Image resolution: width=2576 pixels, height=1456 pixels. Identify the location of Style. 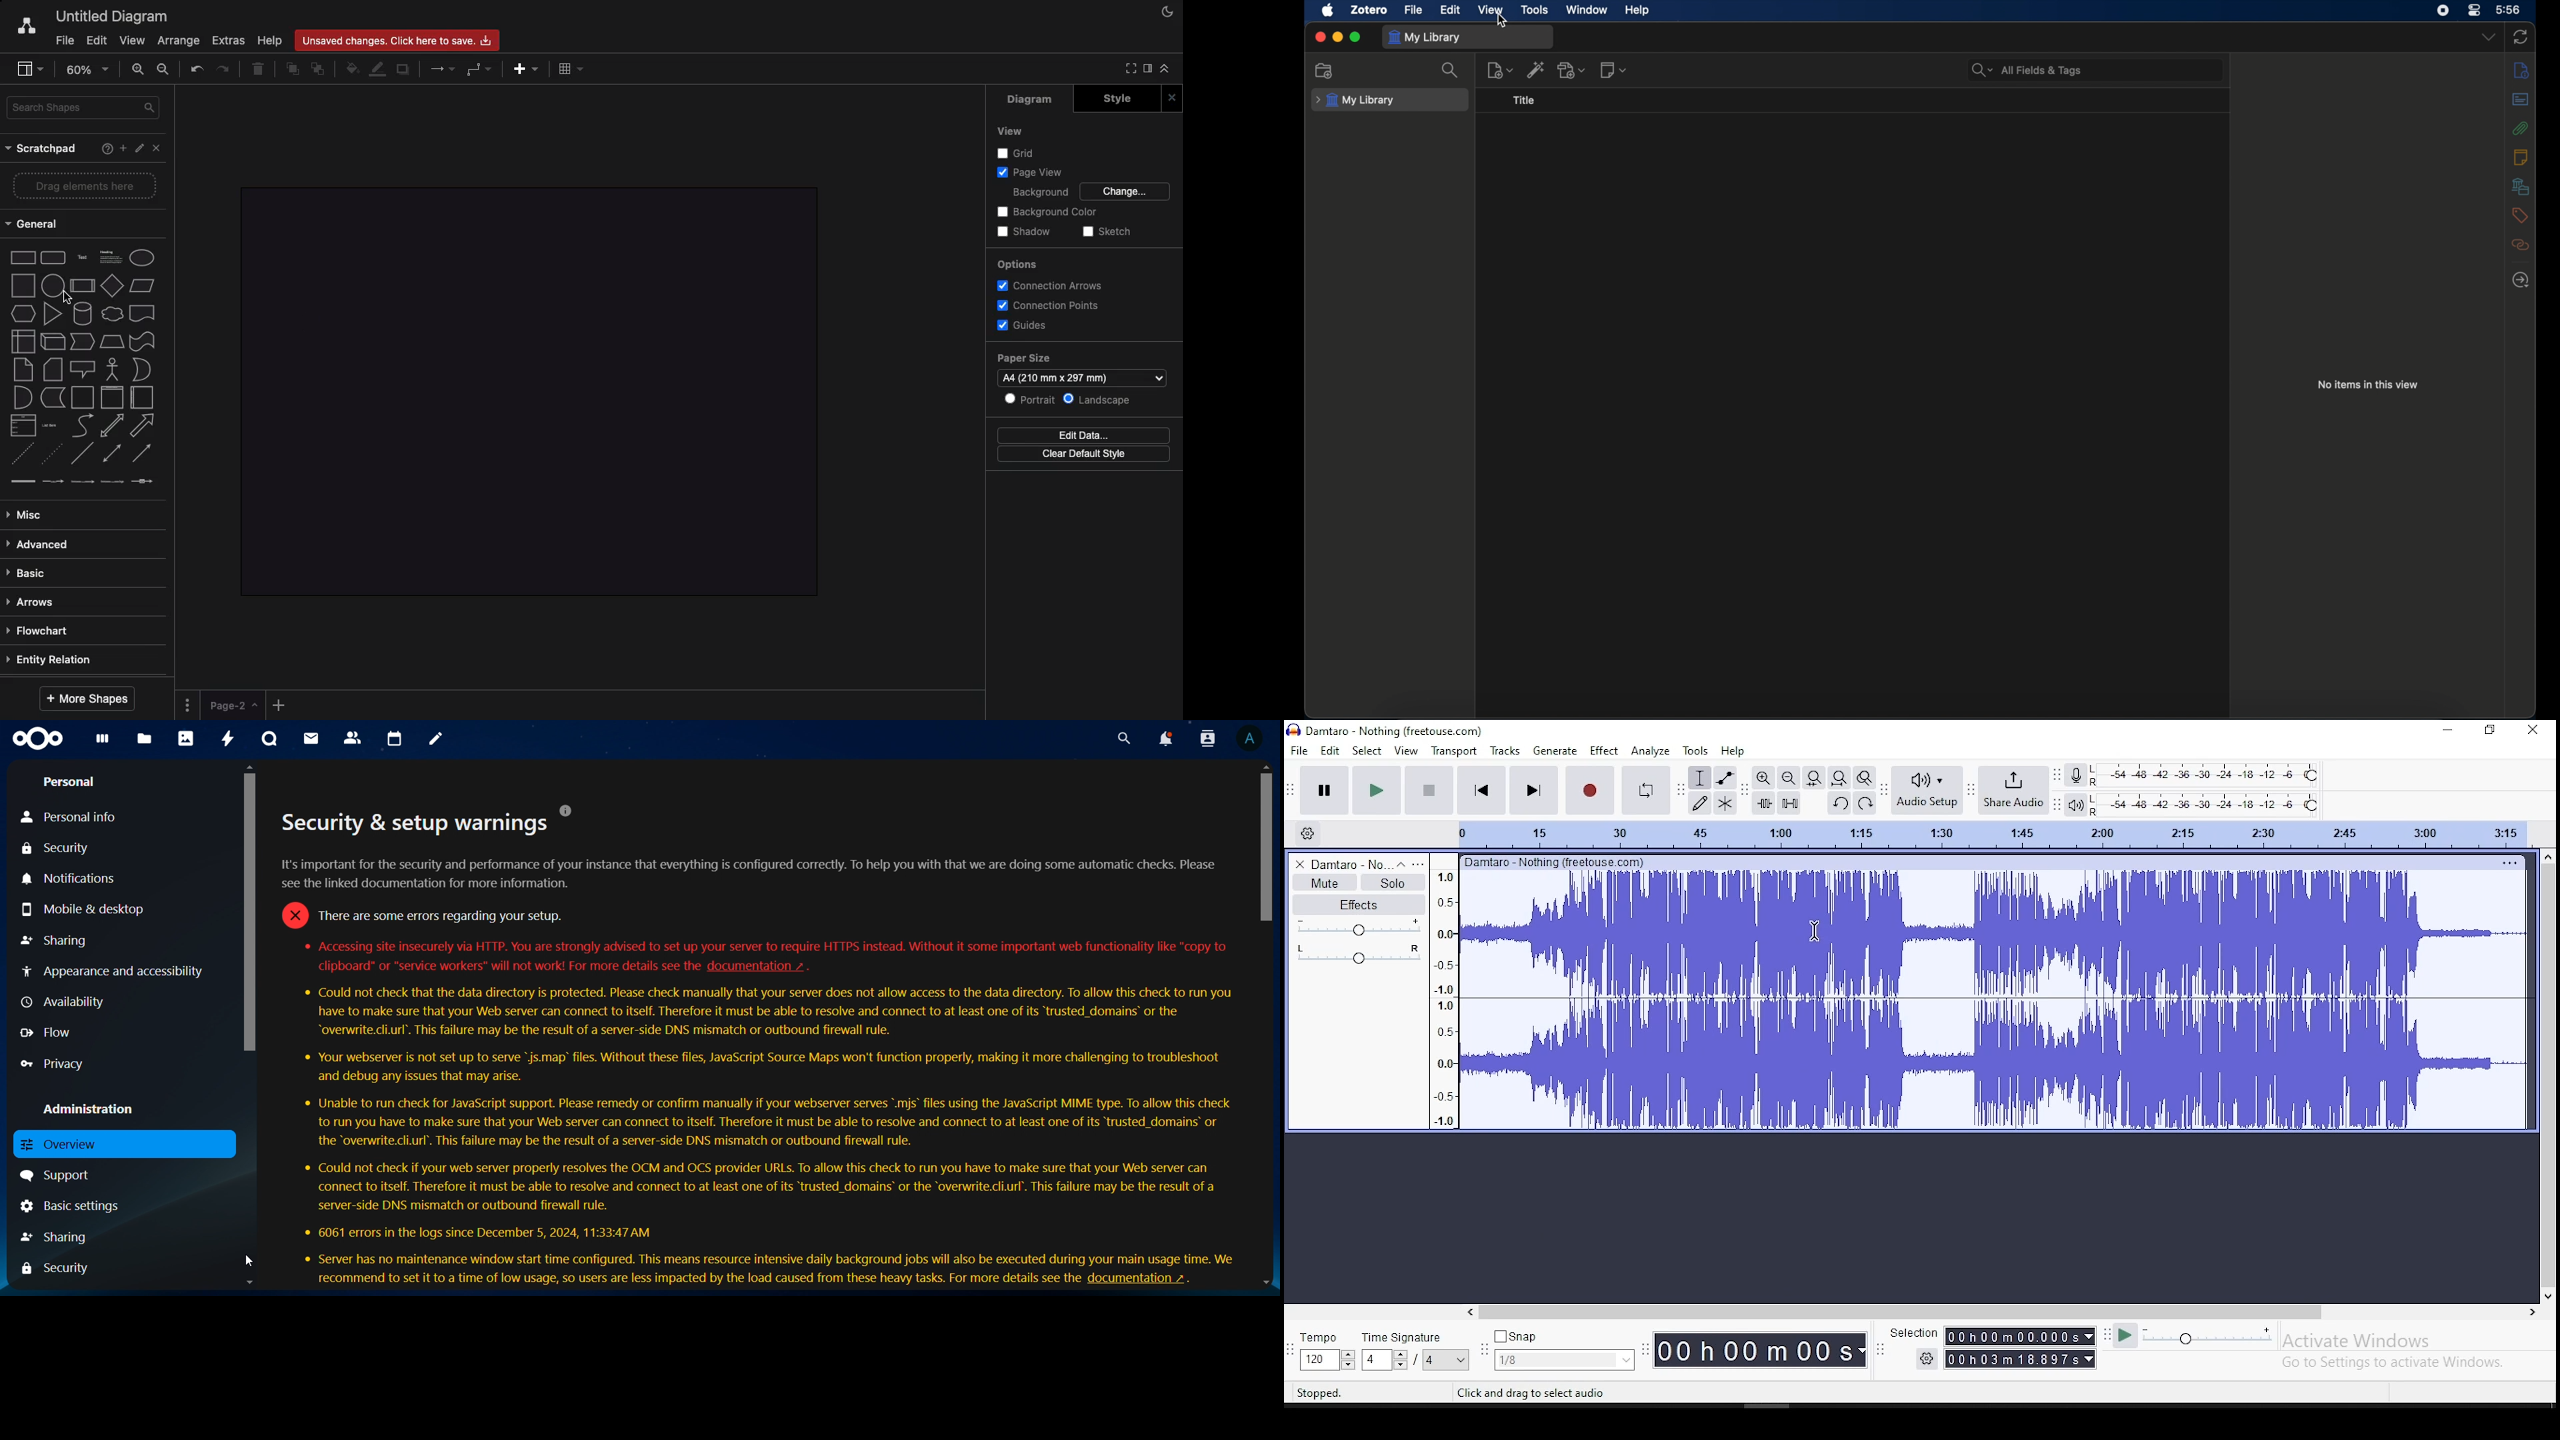
(1119, 99).